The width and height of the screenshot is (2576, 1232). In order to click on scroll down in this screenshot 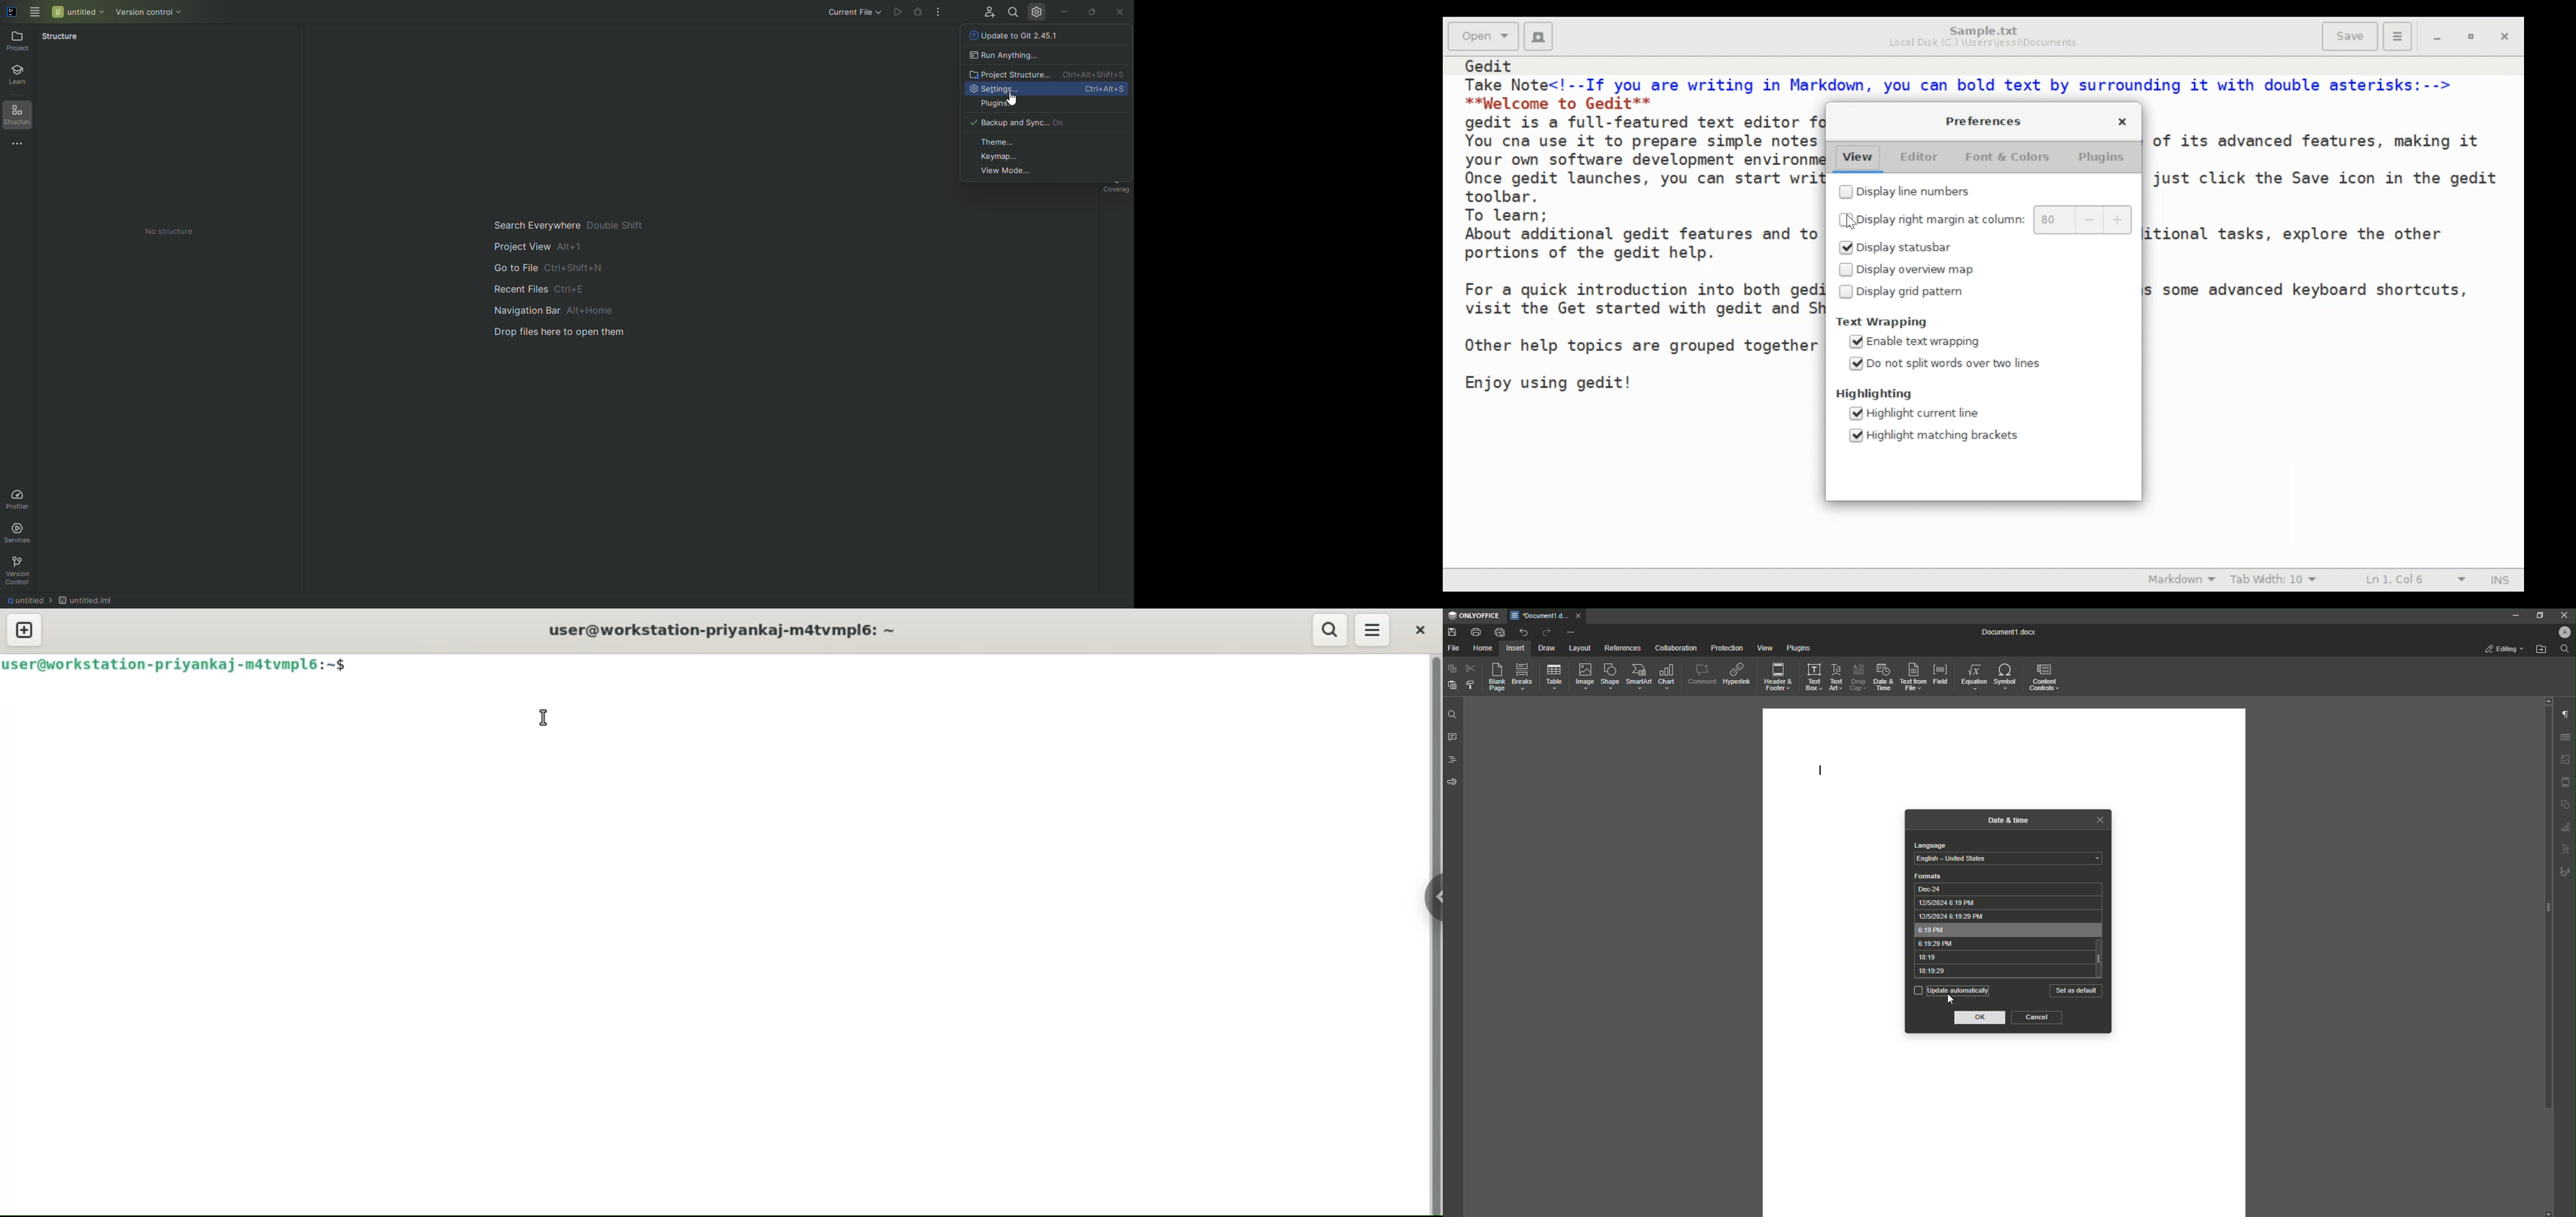, I will do `click(2549, 1213)`.